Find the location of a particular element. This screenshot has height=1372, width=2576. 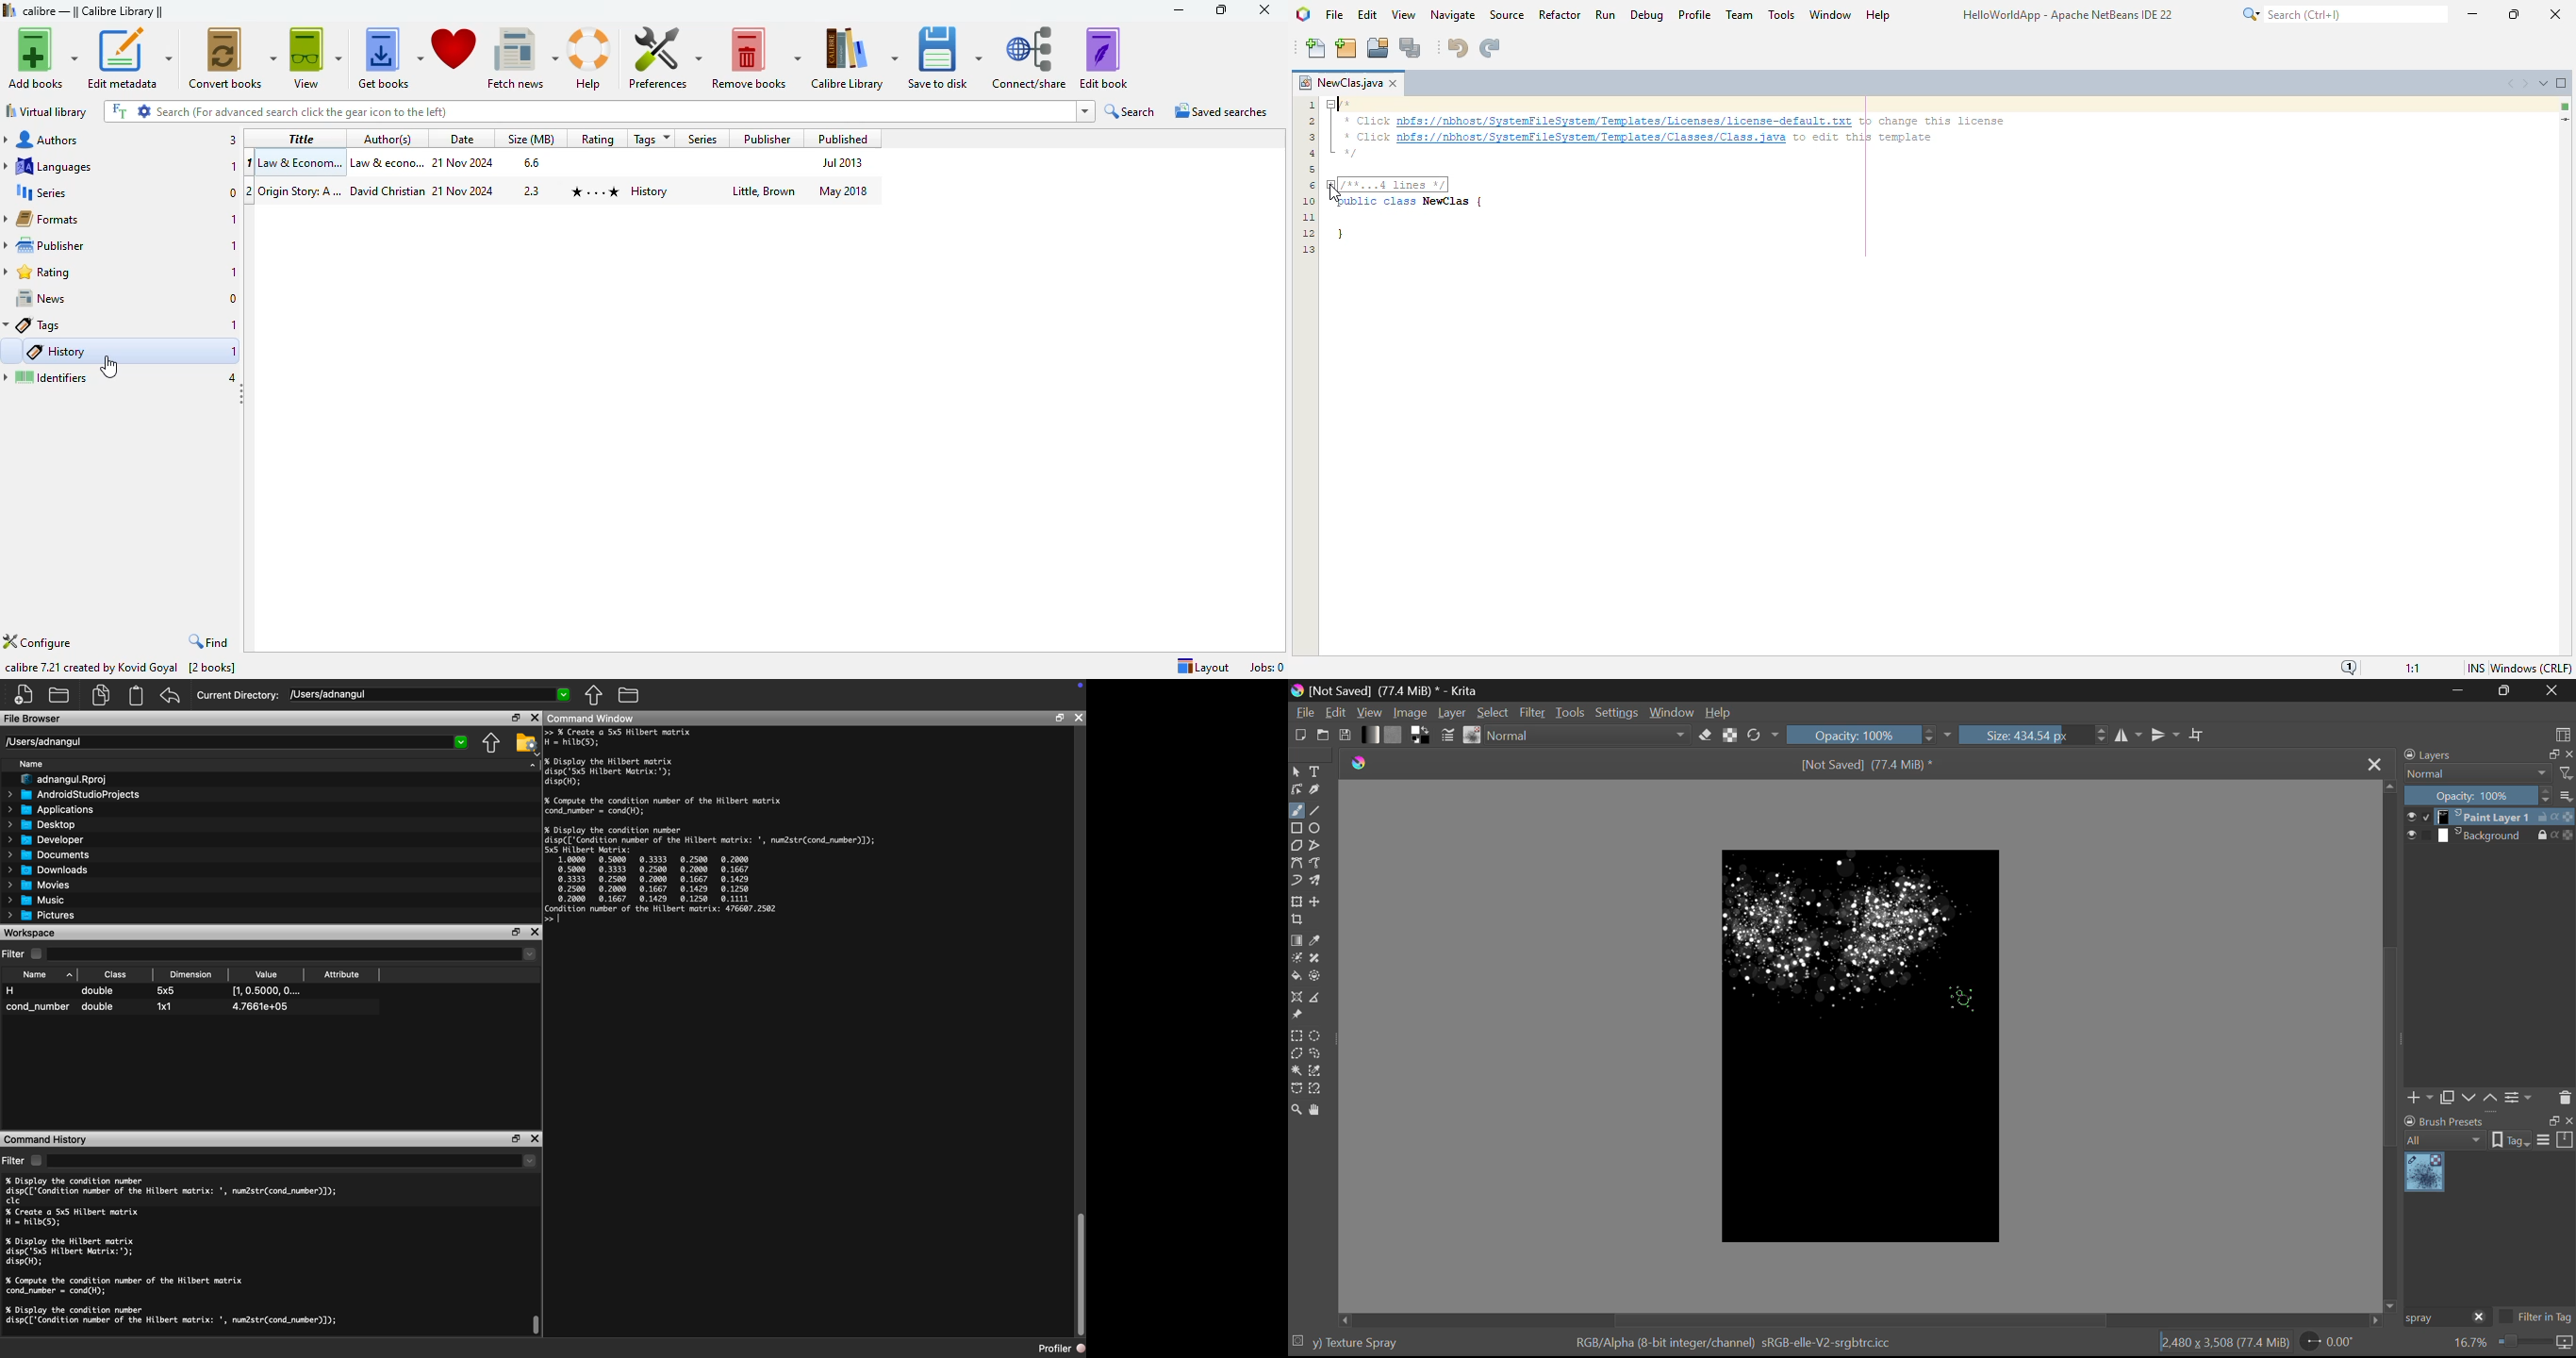

edit metadata is located at coordinates (131, 58).